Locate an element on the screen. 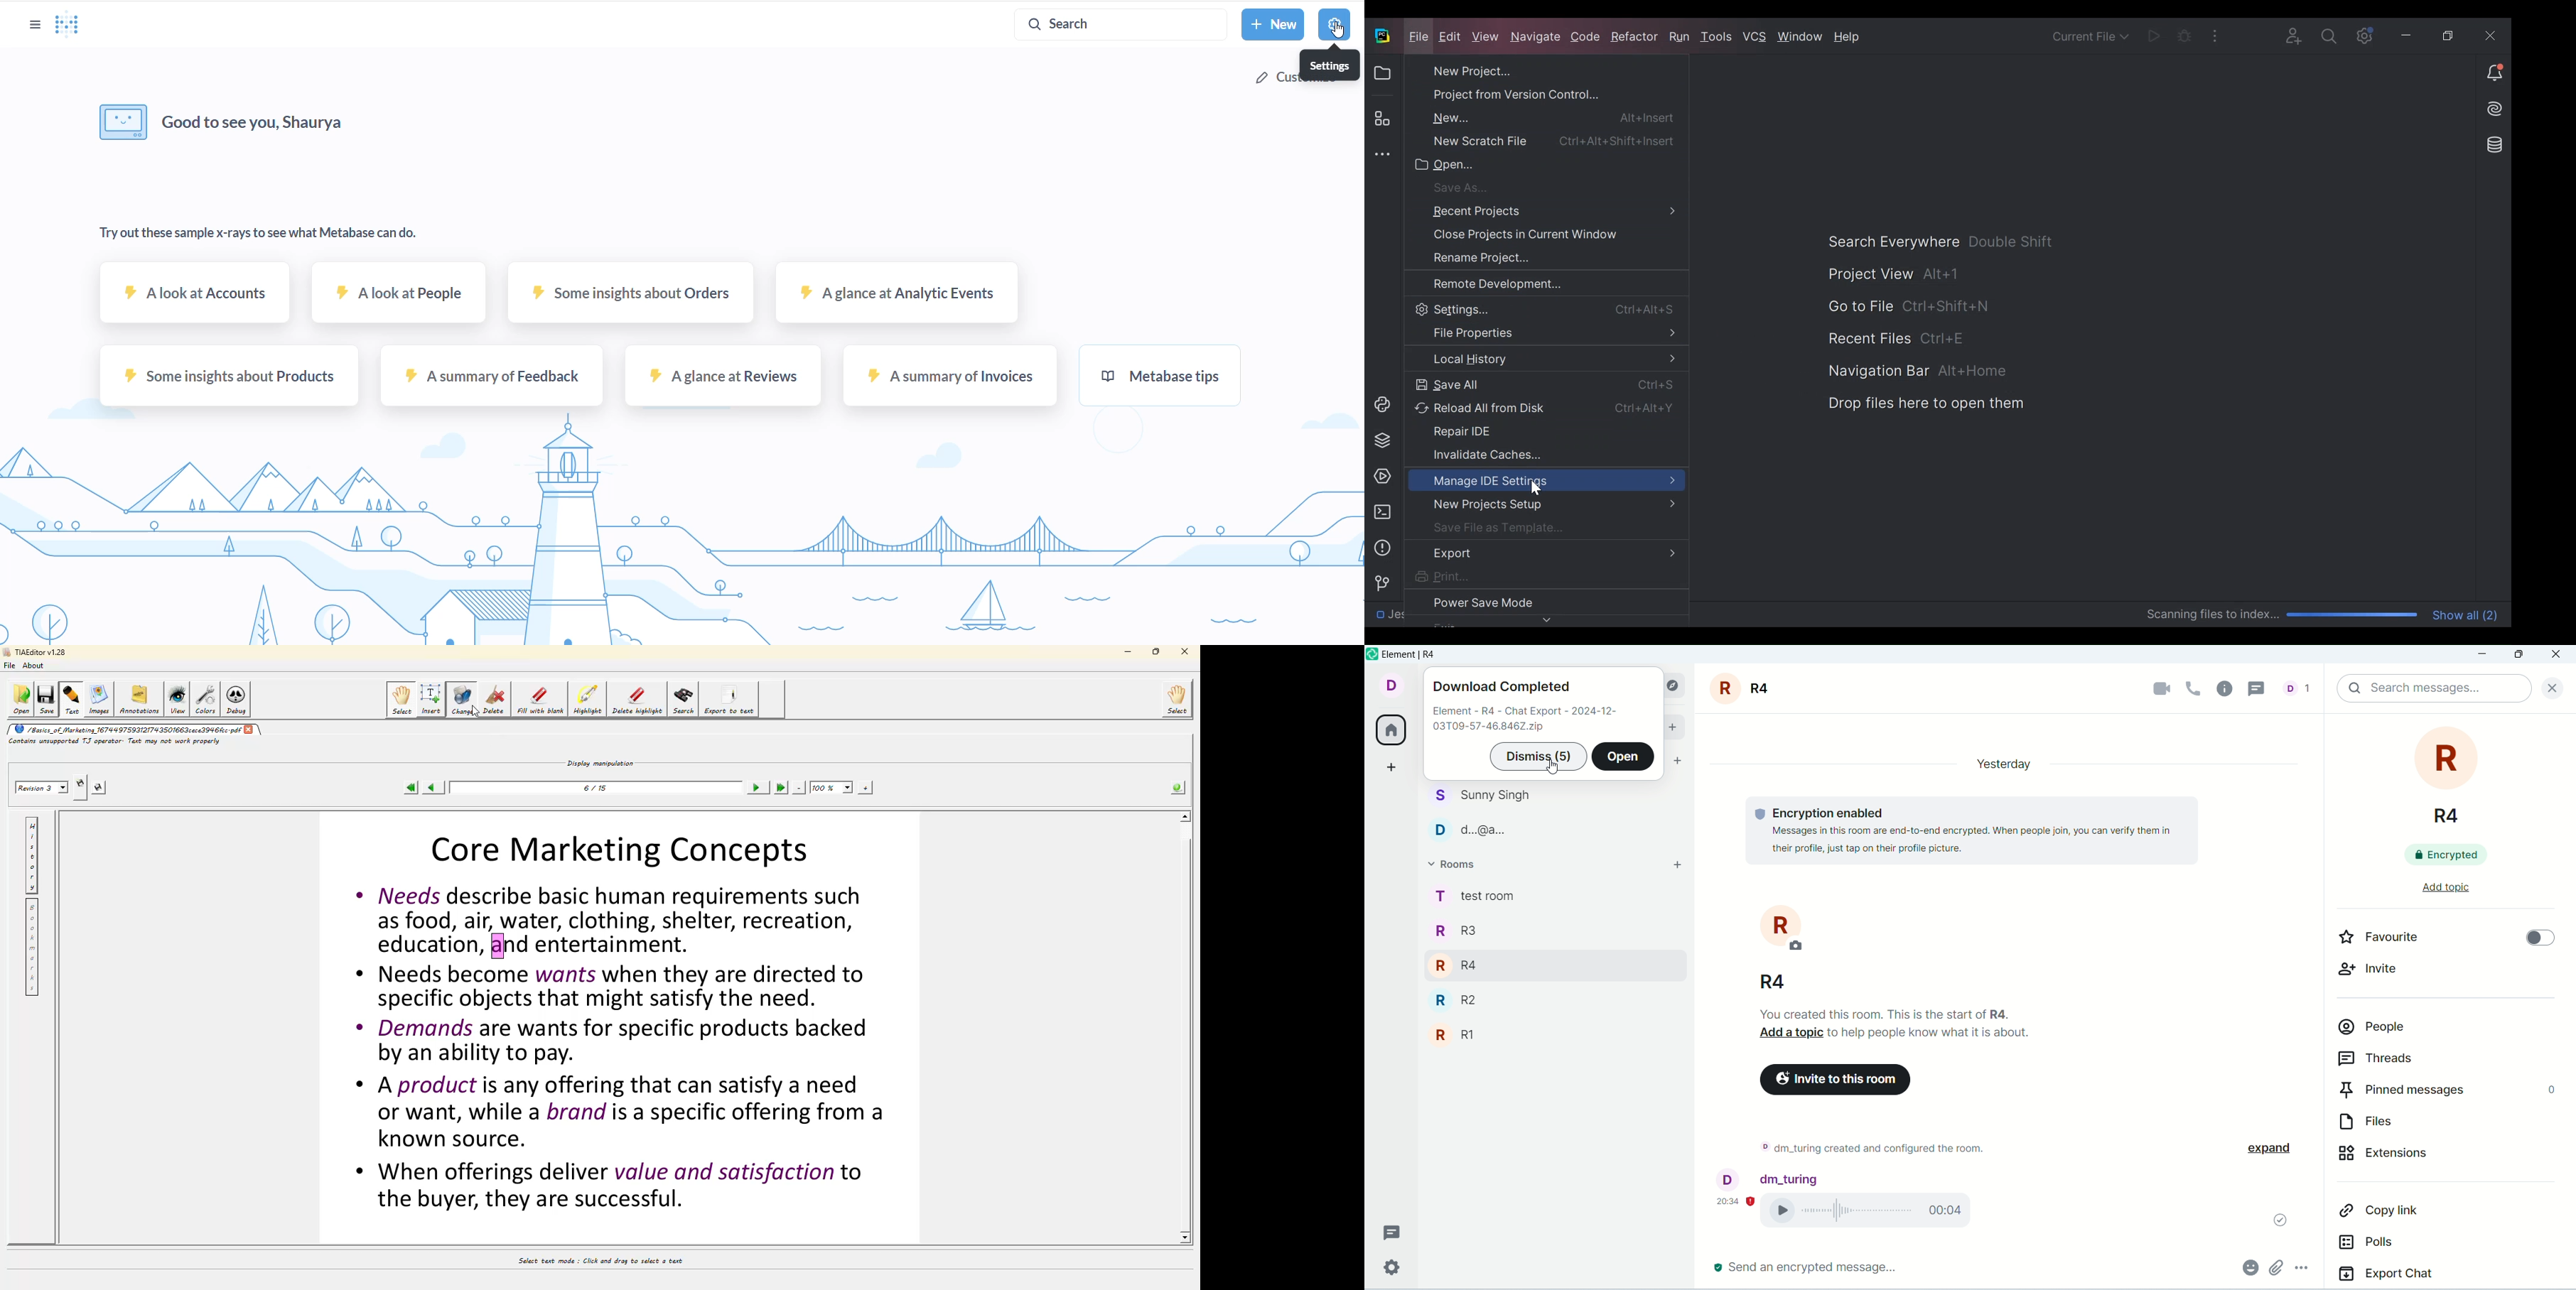 The width and height of the screenshot is (2576, 1316). Print is located at coordinates (1529, 577).